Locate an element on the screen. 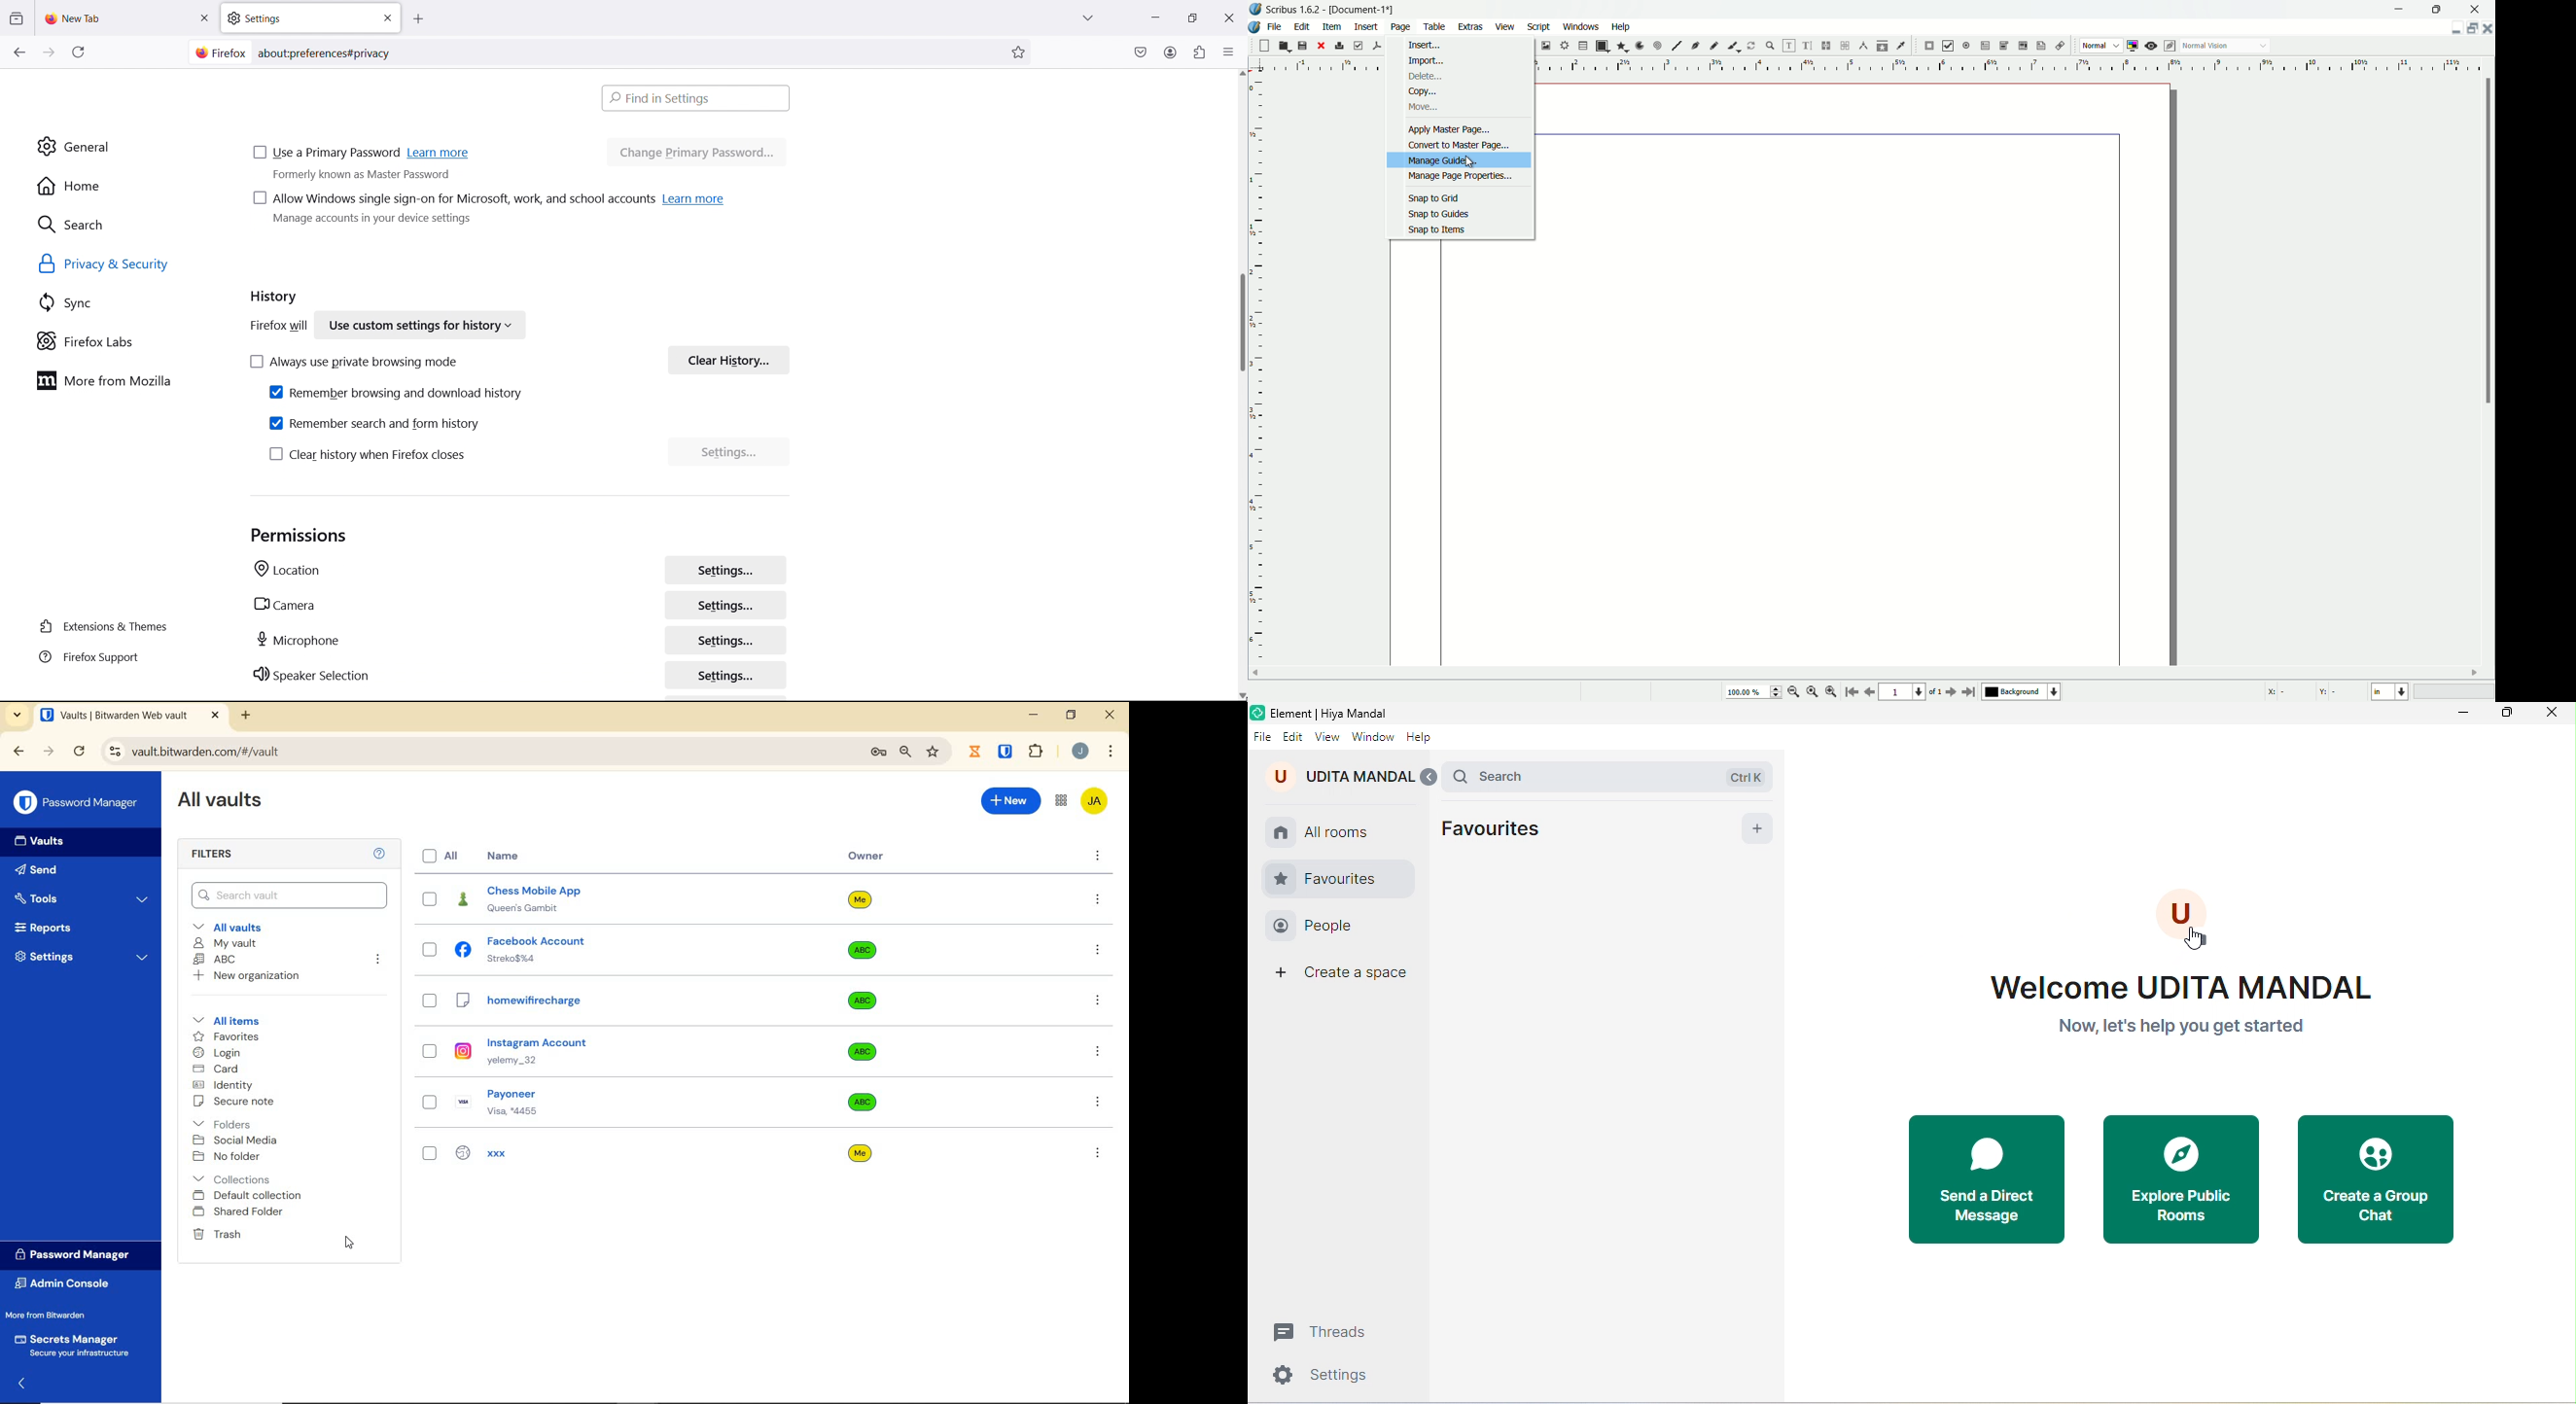 This screenshot has height=1428, width=2576. New organization is located at coordinates (254, 977).